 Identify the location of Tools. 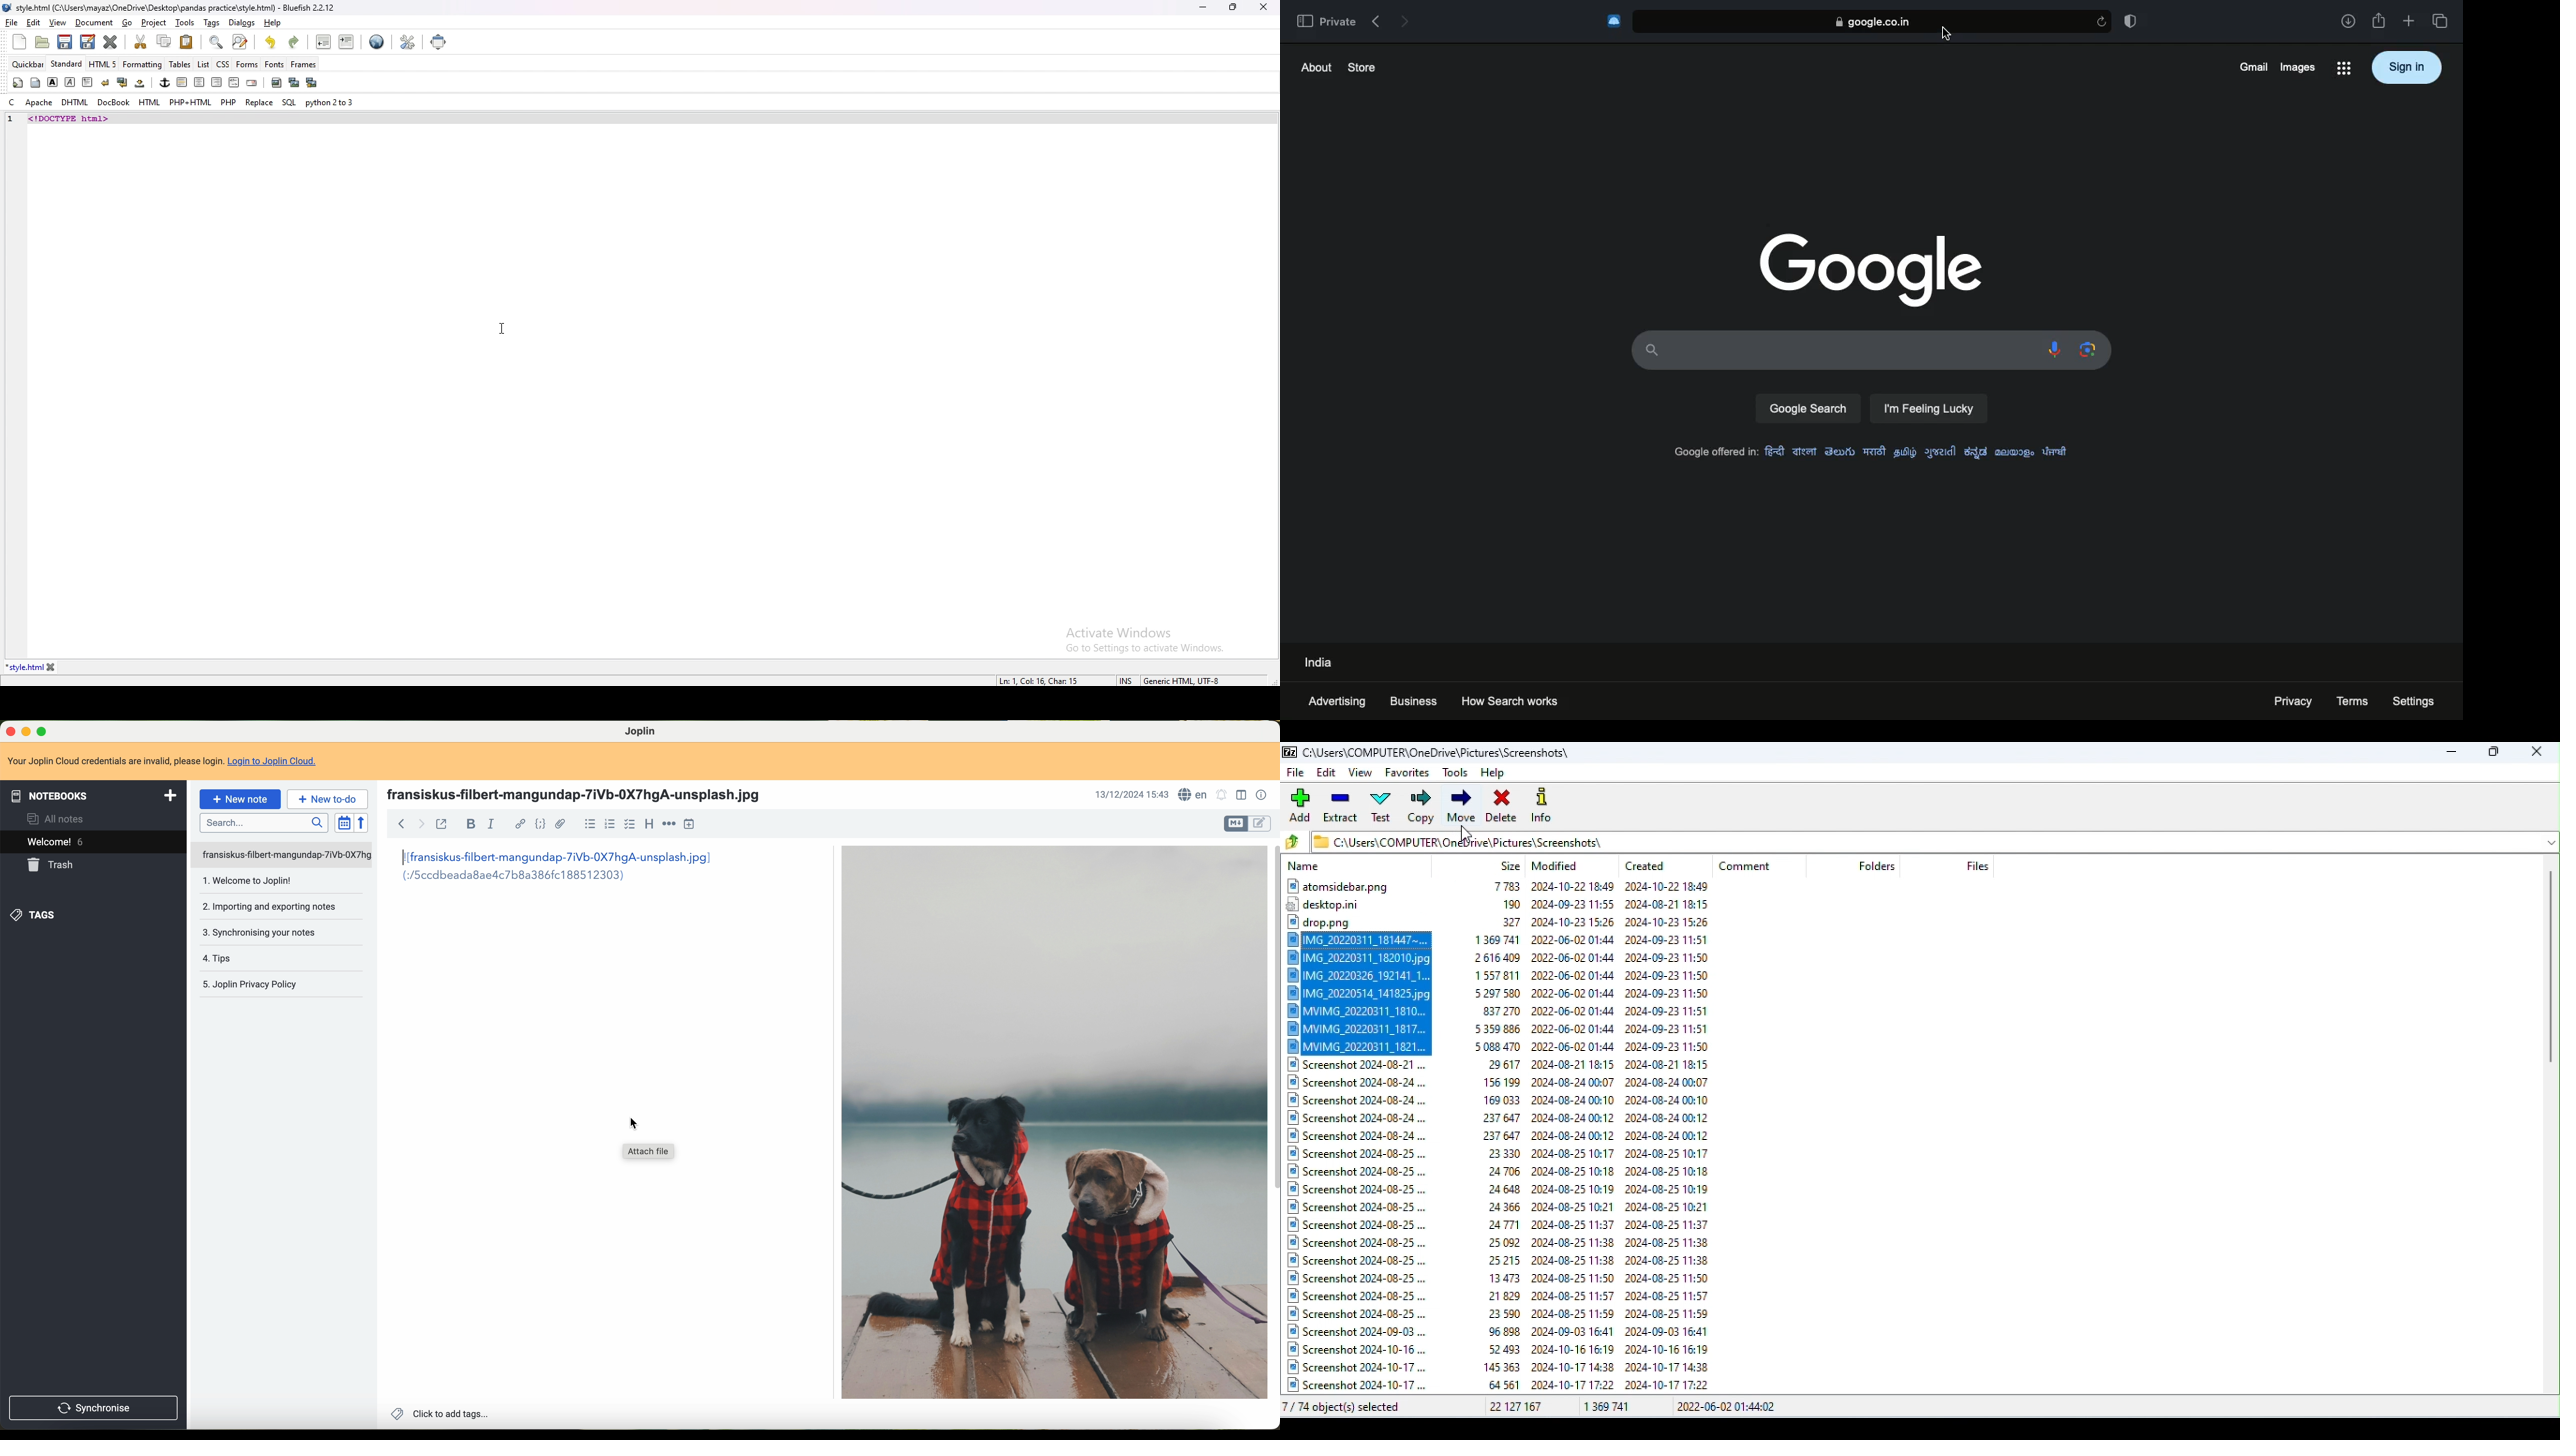
(1456, 772).